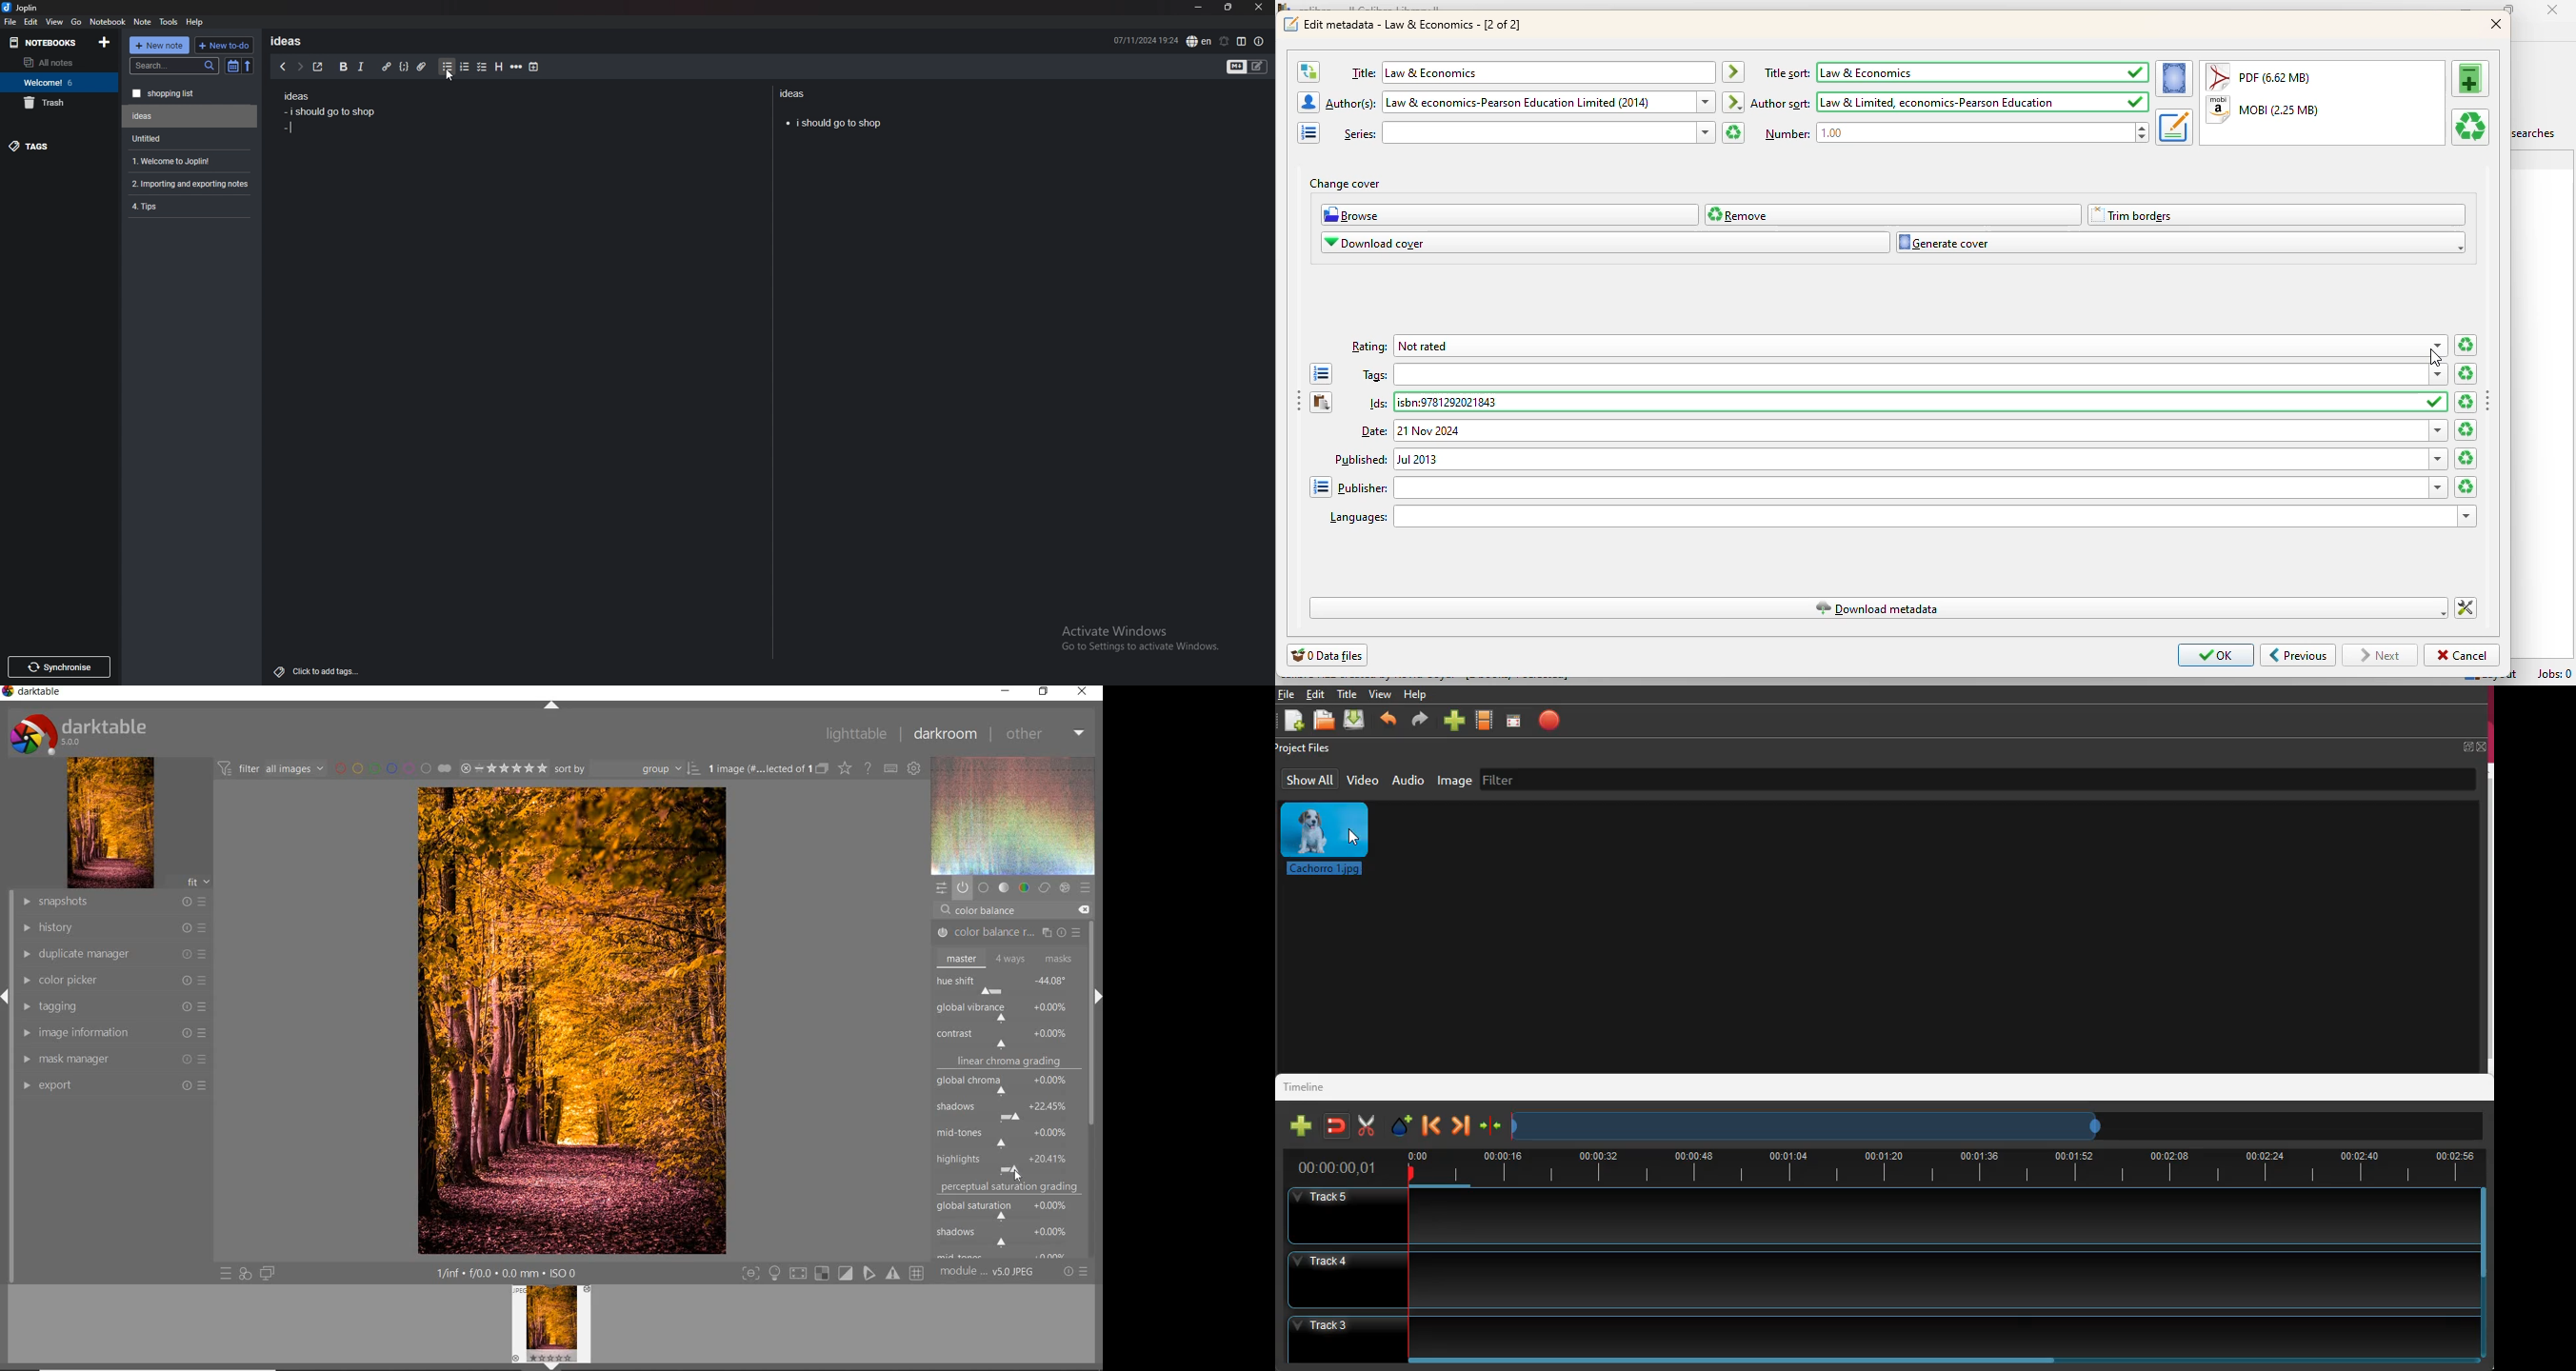 This screenshot has width=2576, height=1372. What do you see at coordinates (190, 94) in the screenshot?
I see `shopping list` at bounding box center [190, 94].